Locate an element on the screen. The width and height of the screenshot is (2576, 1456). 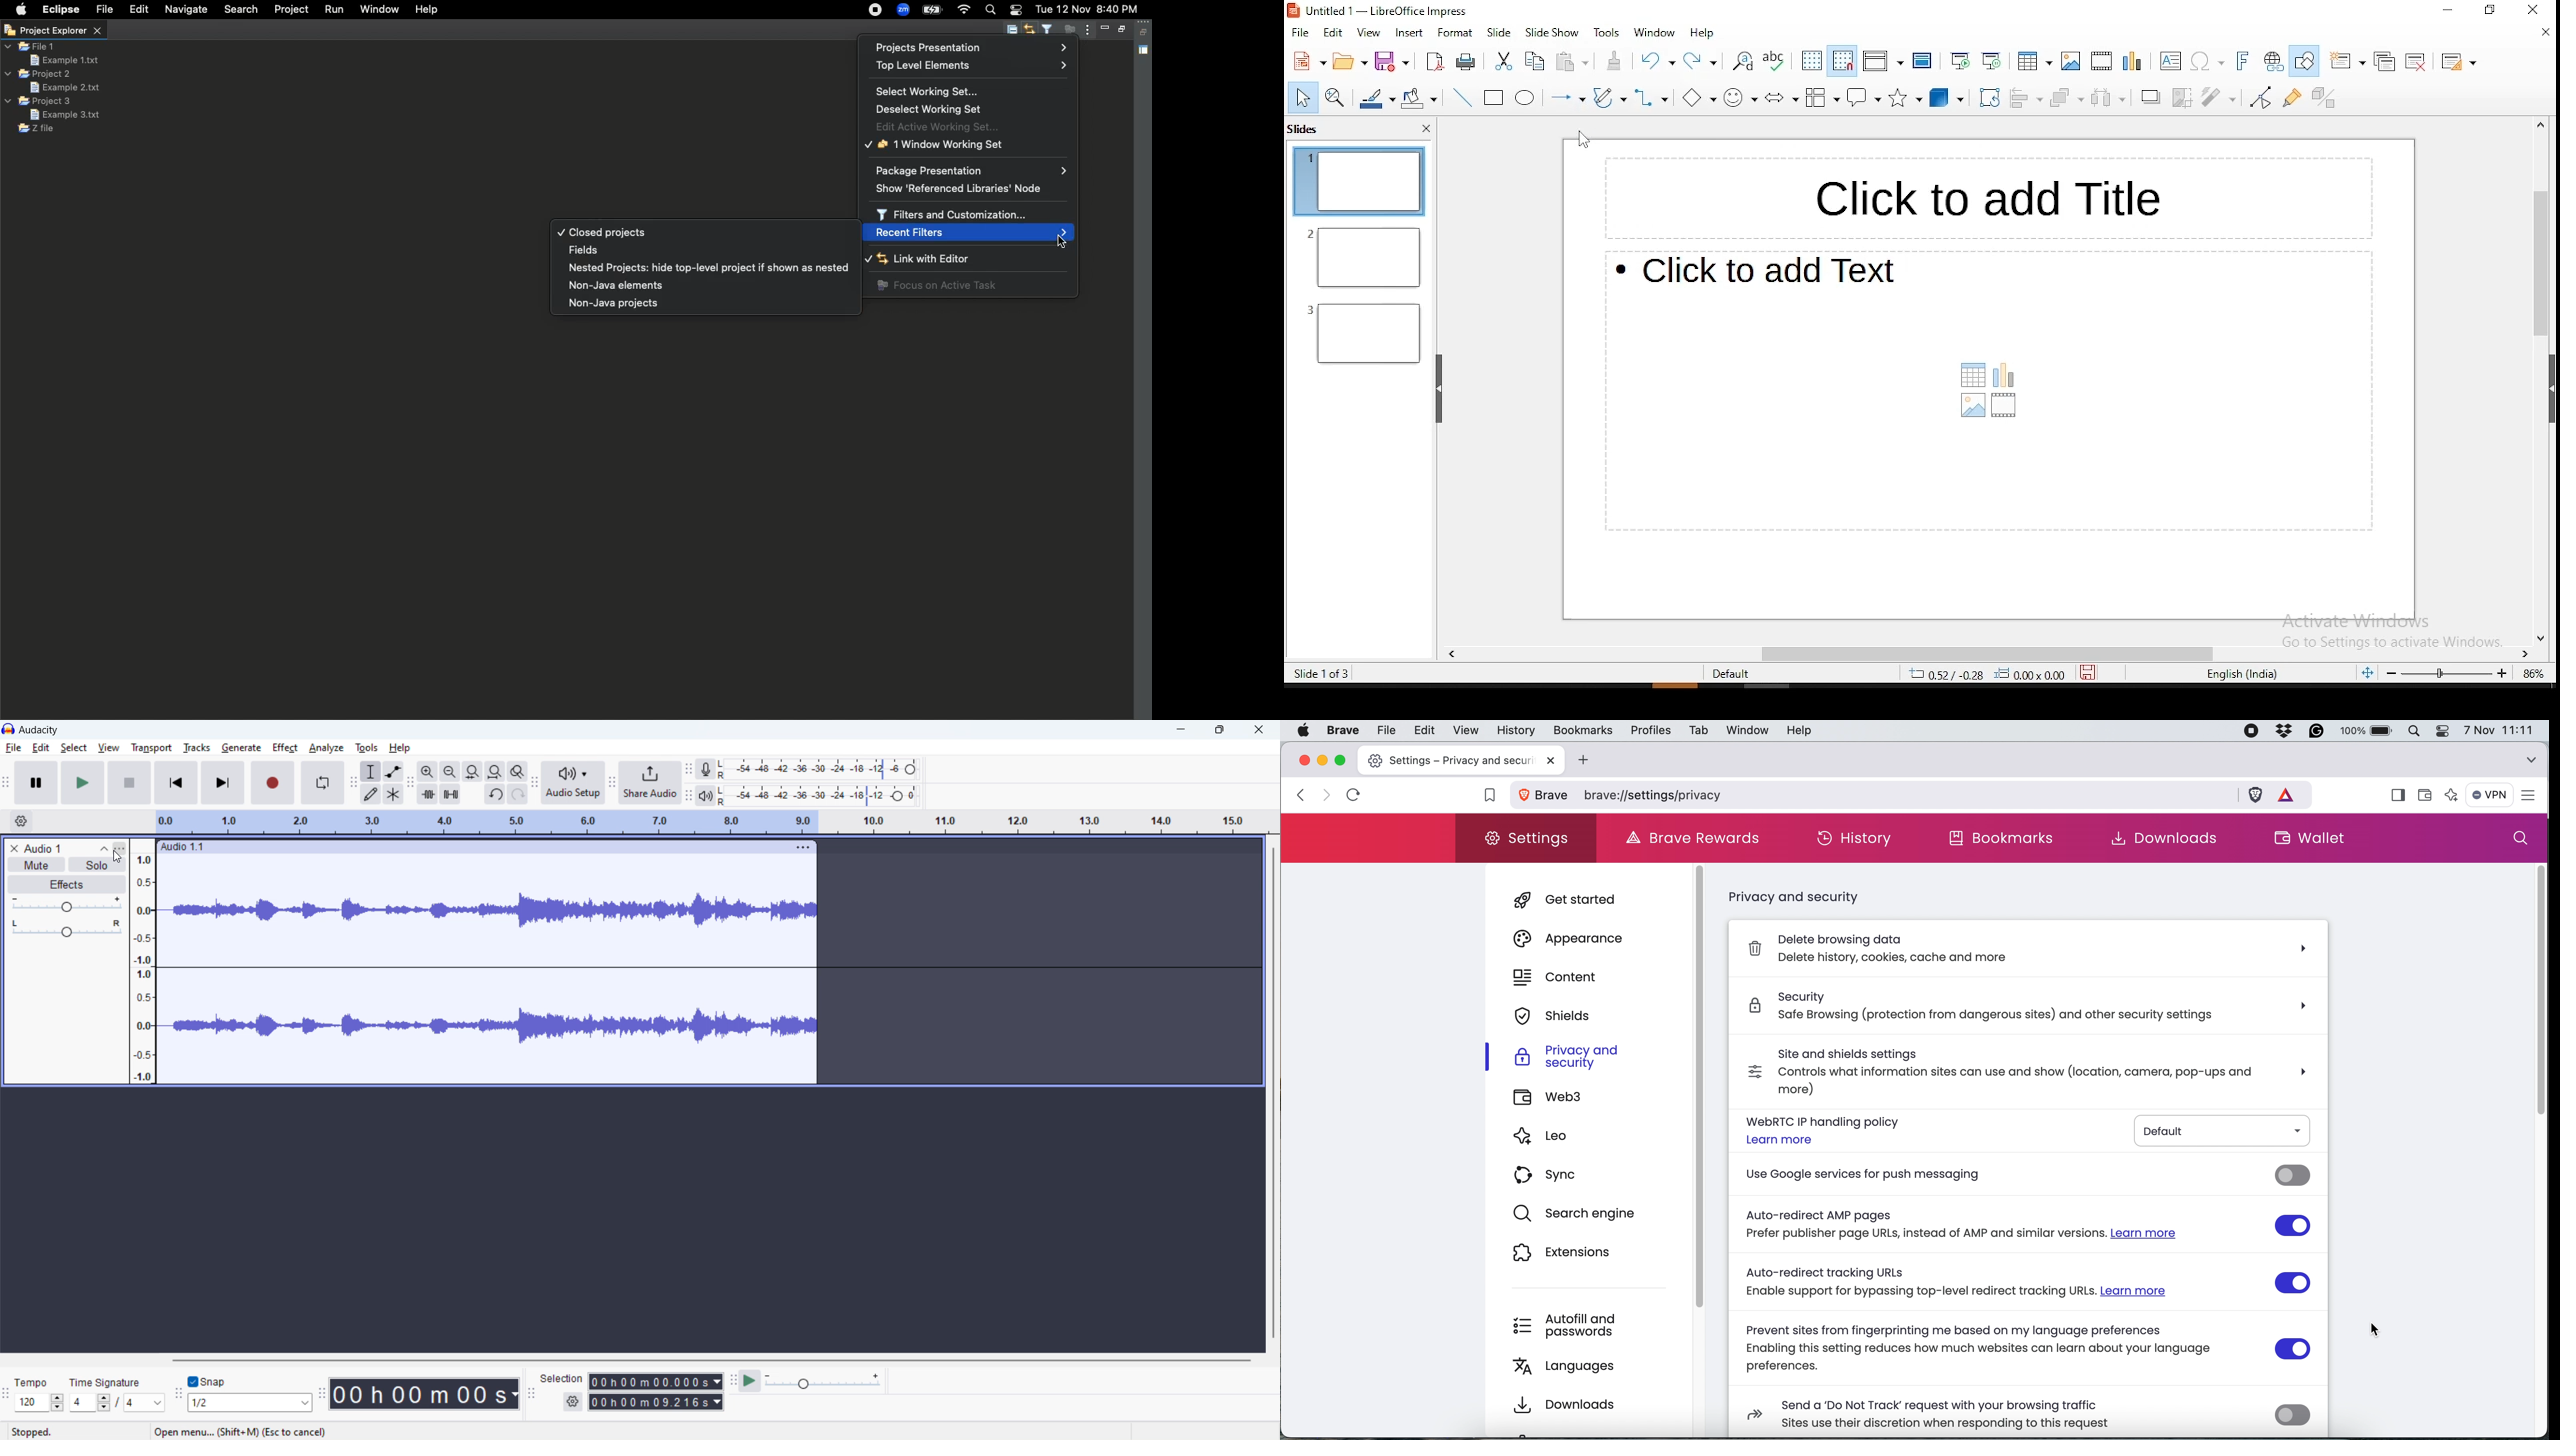
duplicate is located at coordinates (2388, 61).